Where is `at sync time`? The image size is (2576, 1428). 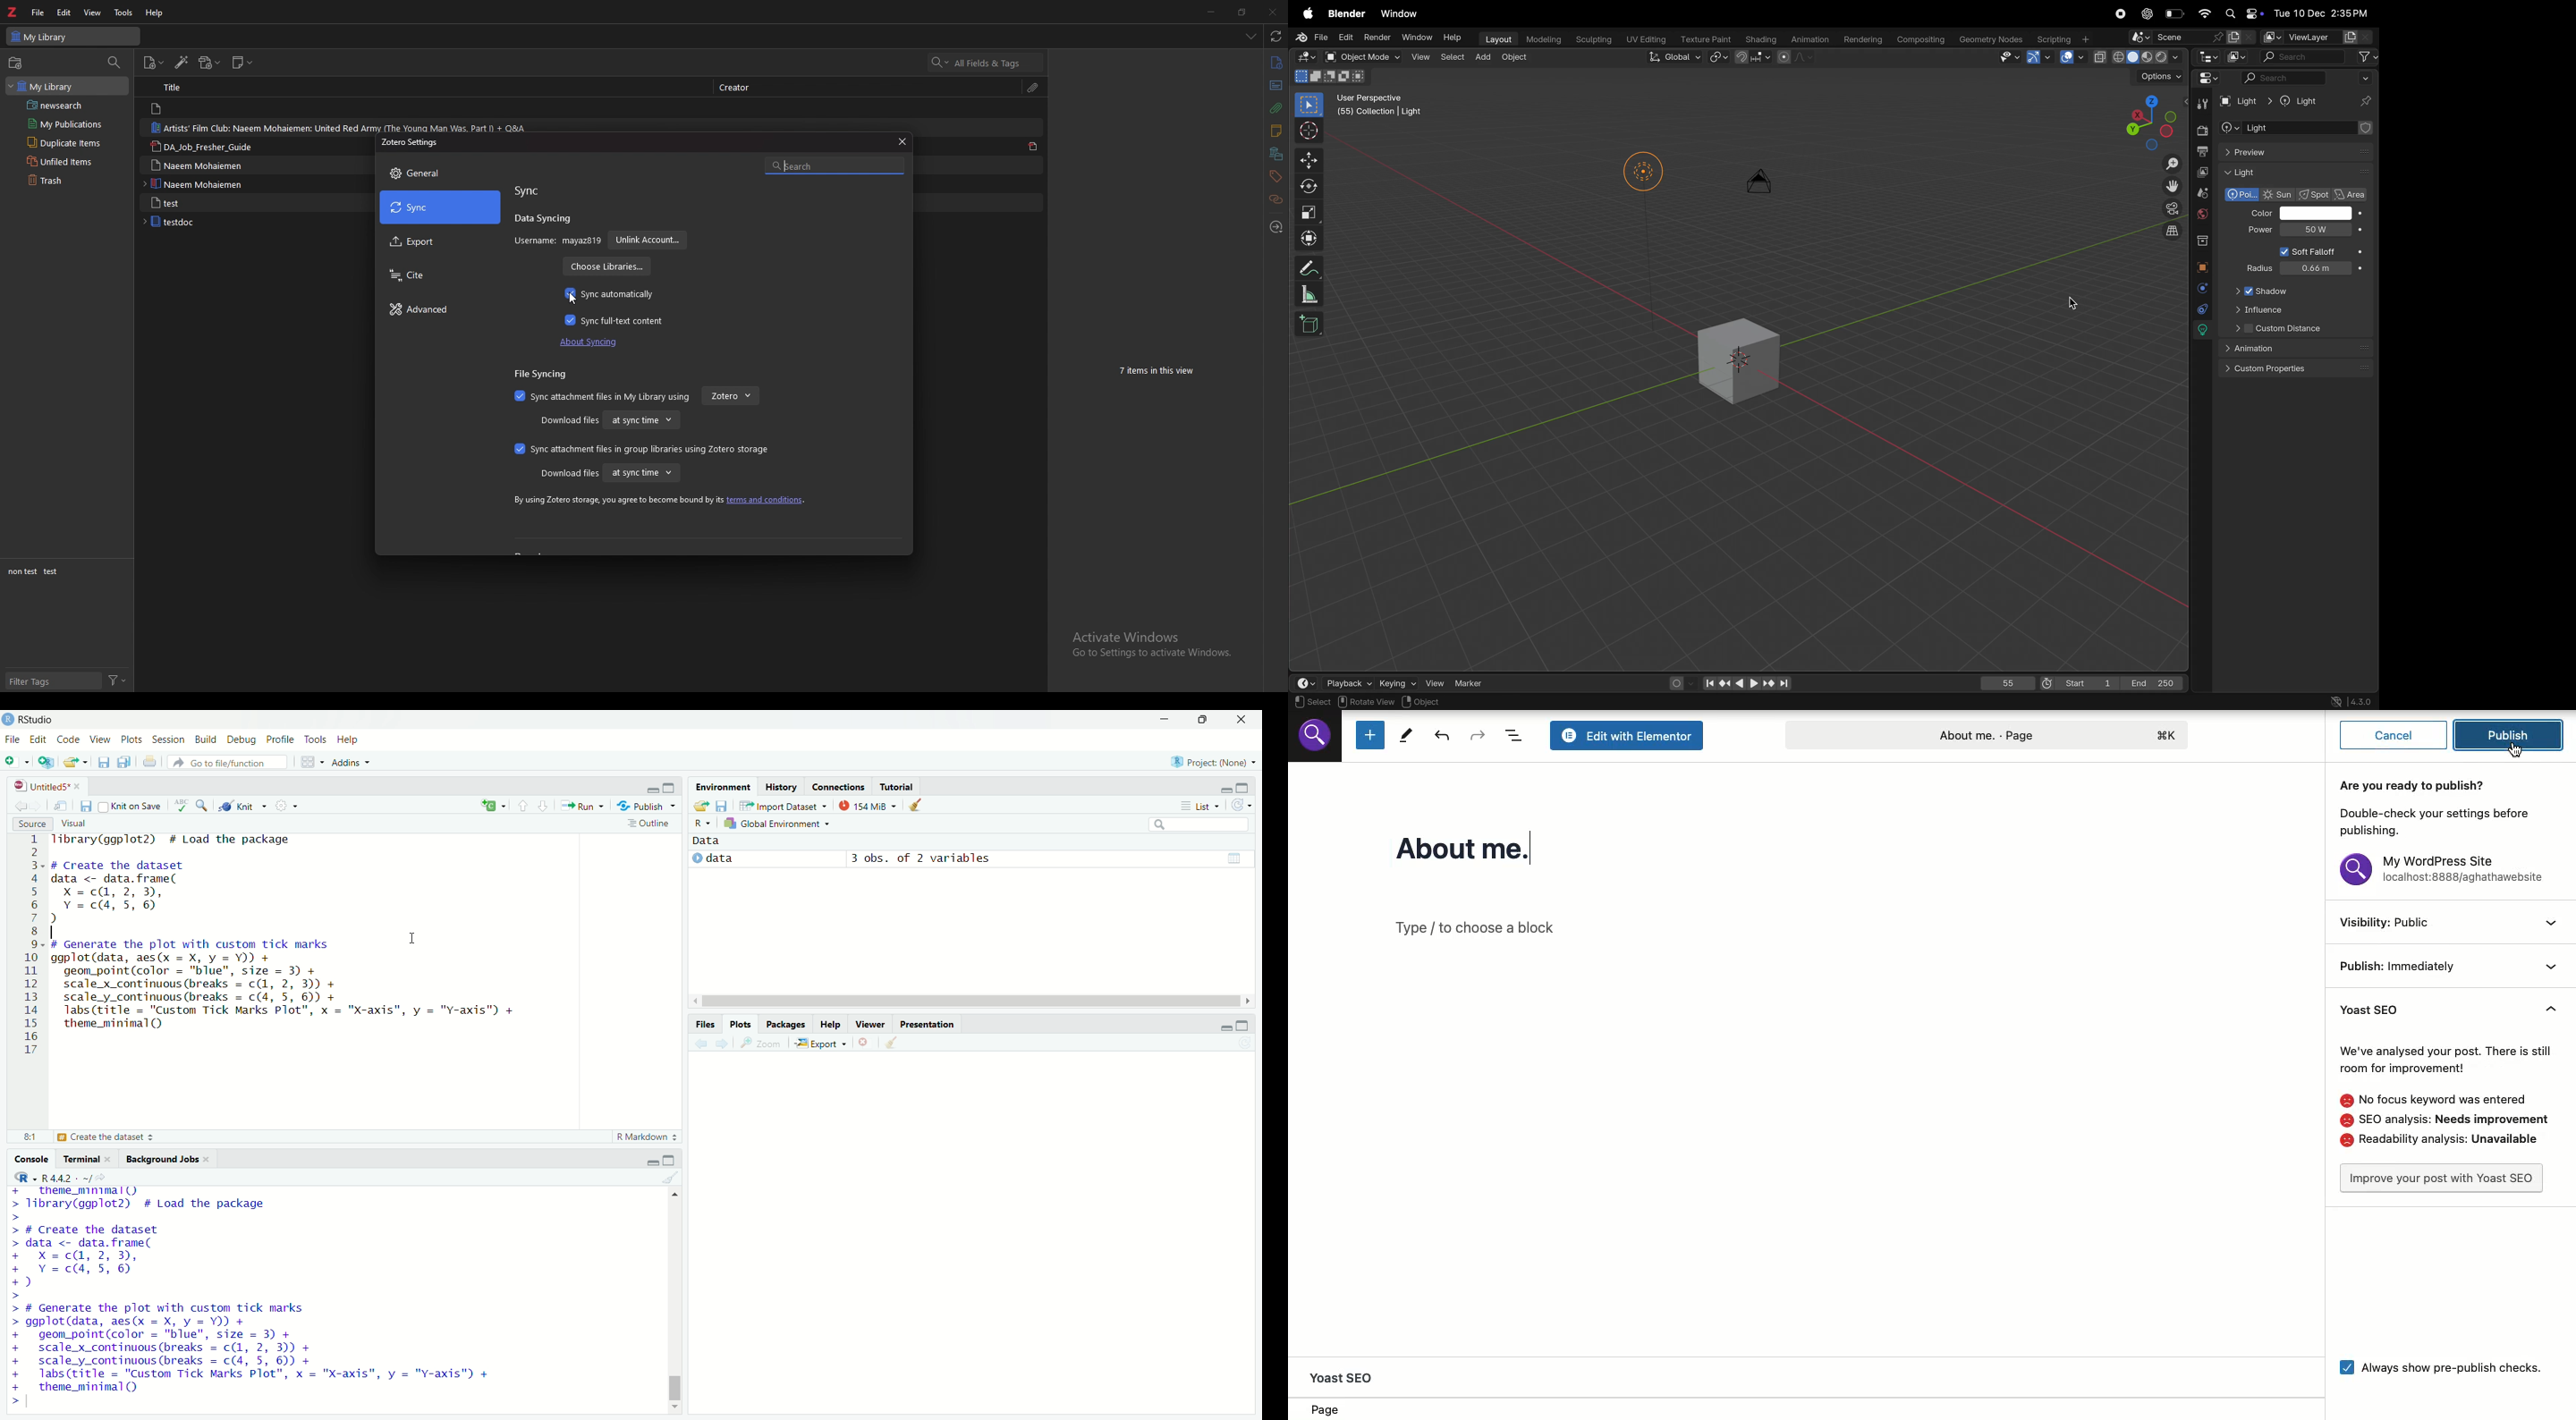
at sync time is located at coordinates (641, 473).